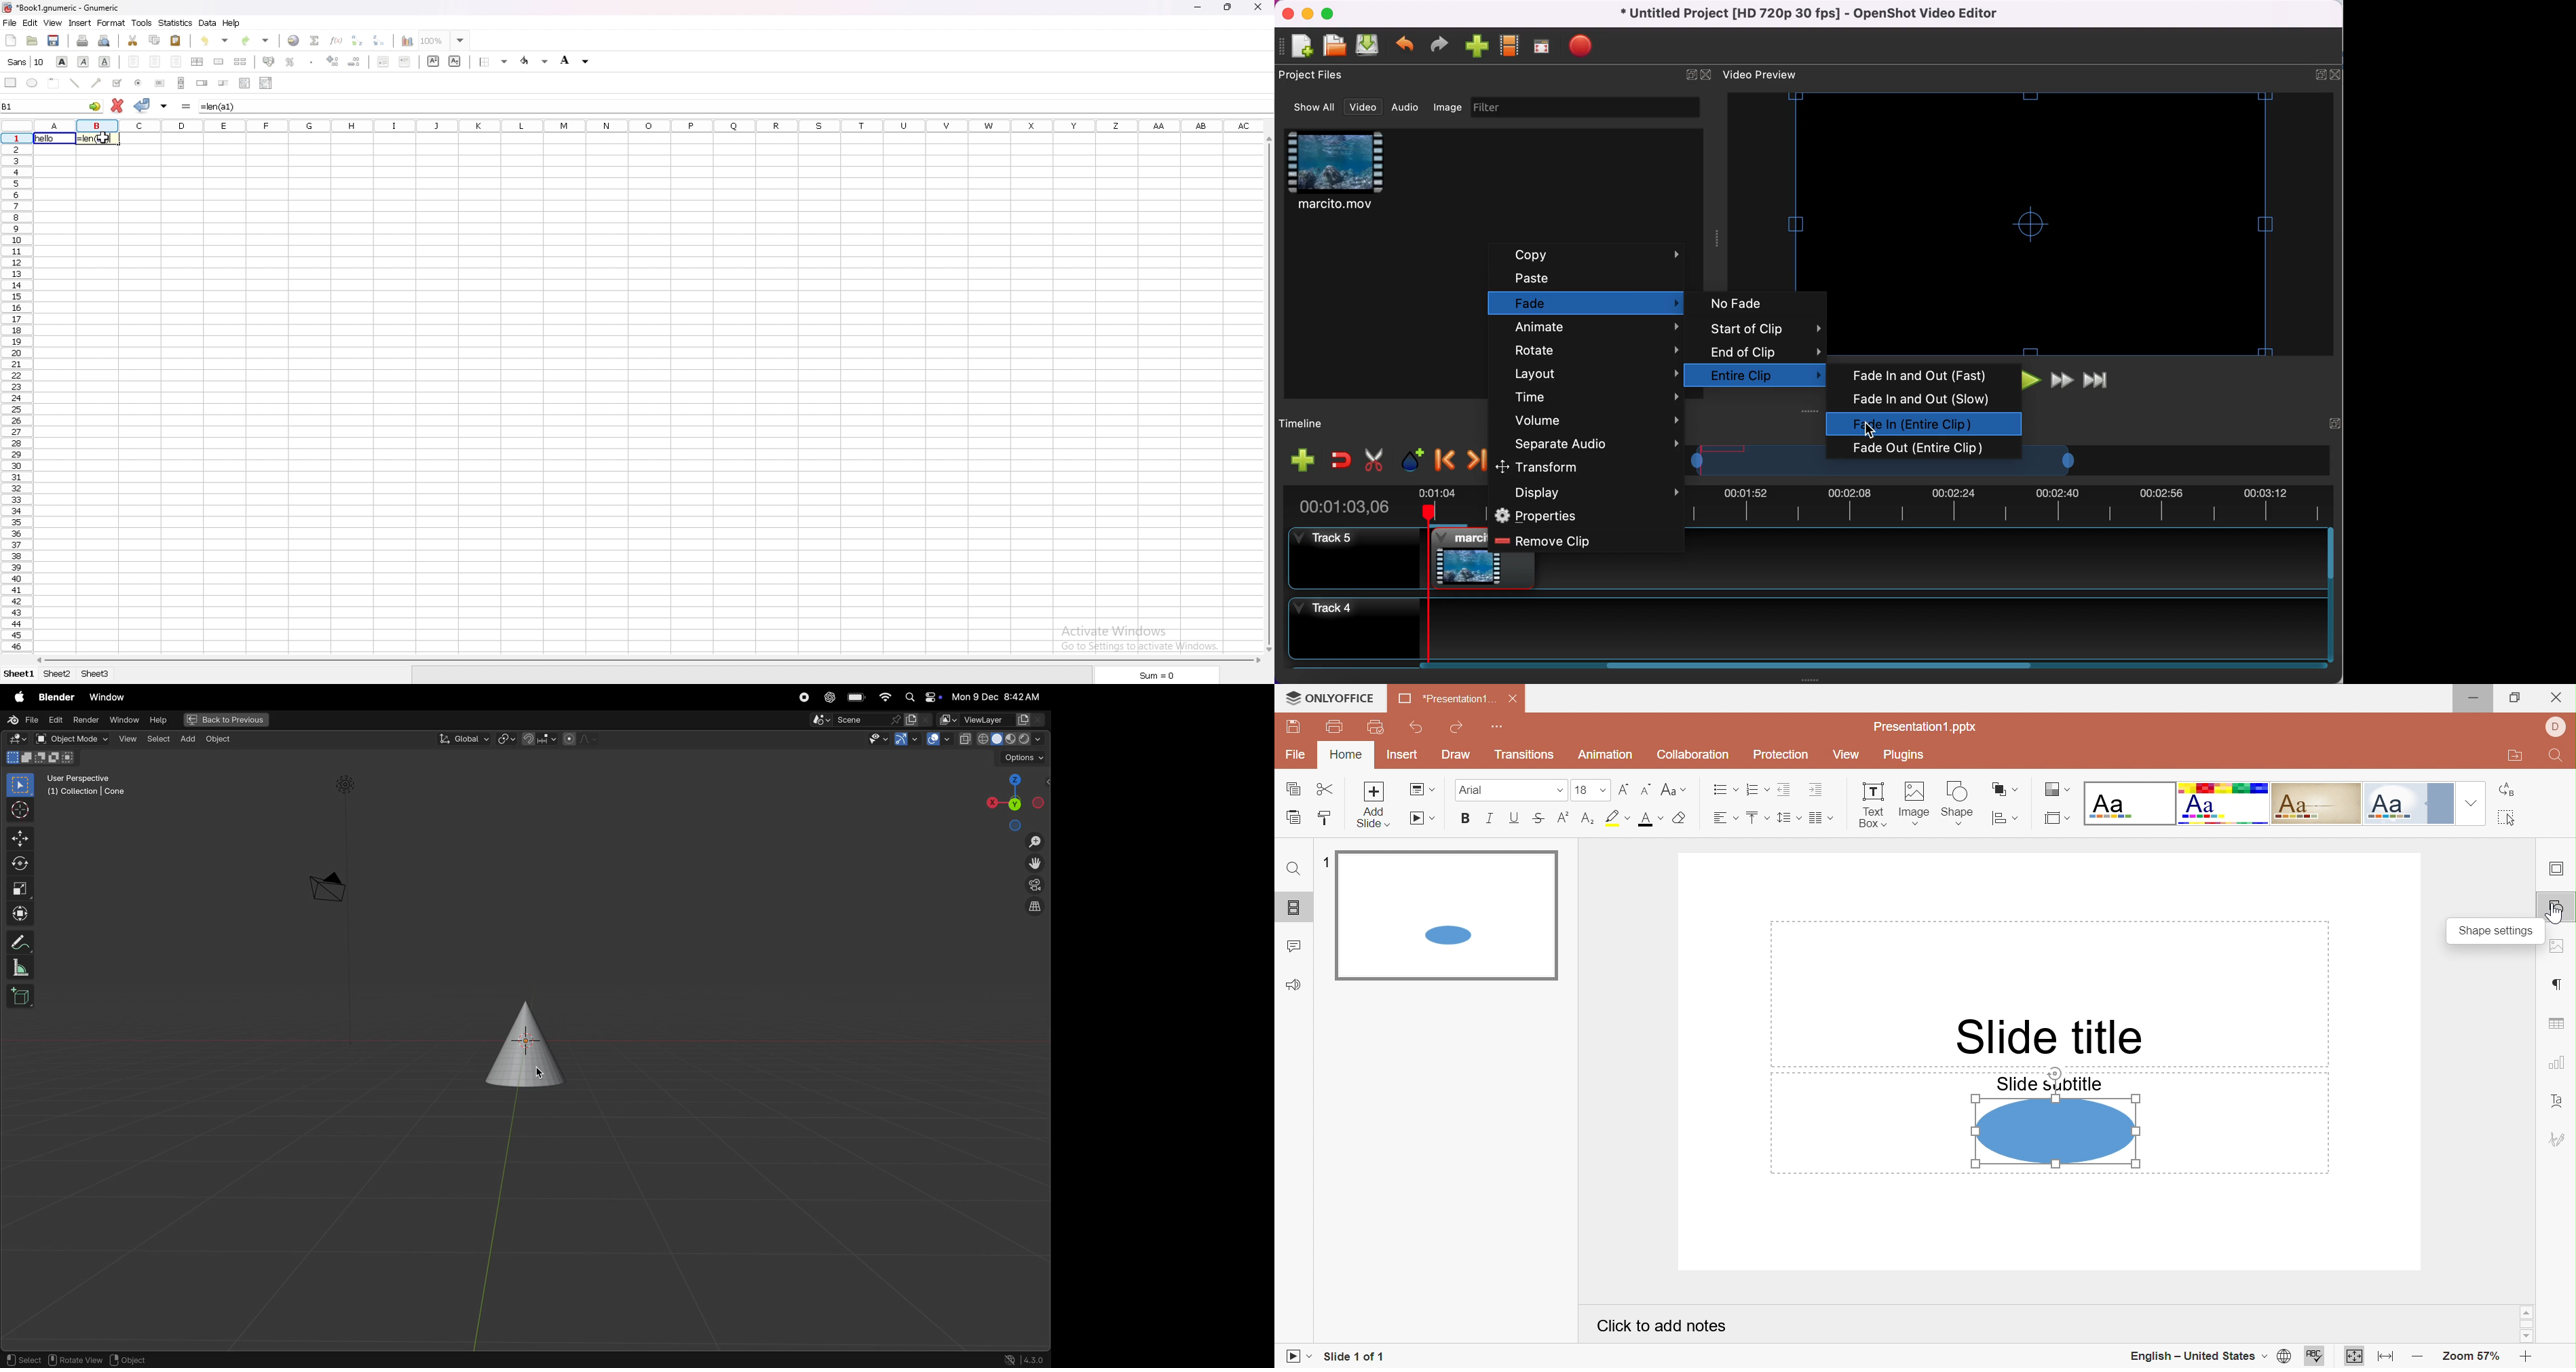 This screenshot has height=1372, width=2576. What do you see at coordinates (176, 23) in the screenshot?
I see `statistics` at bounding box center [176, 23].